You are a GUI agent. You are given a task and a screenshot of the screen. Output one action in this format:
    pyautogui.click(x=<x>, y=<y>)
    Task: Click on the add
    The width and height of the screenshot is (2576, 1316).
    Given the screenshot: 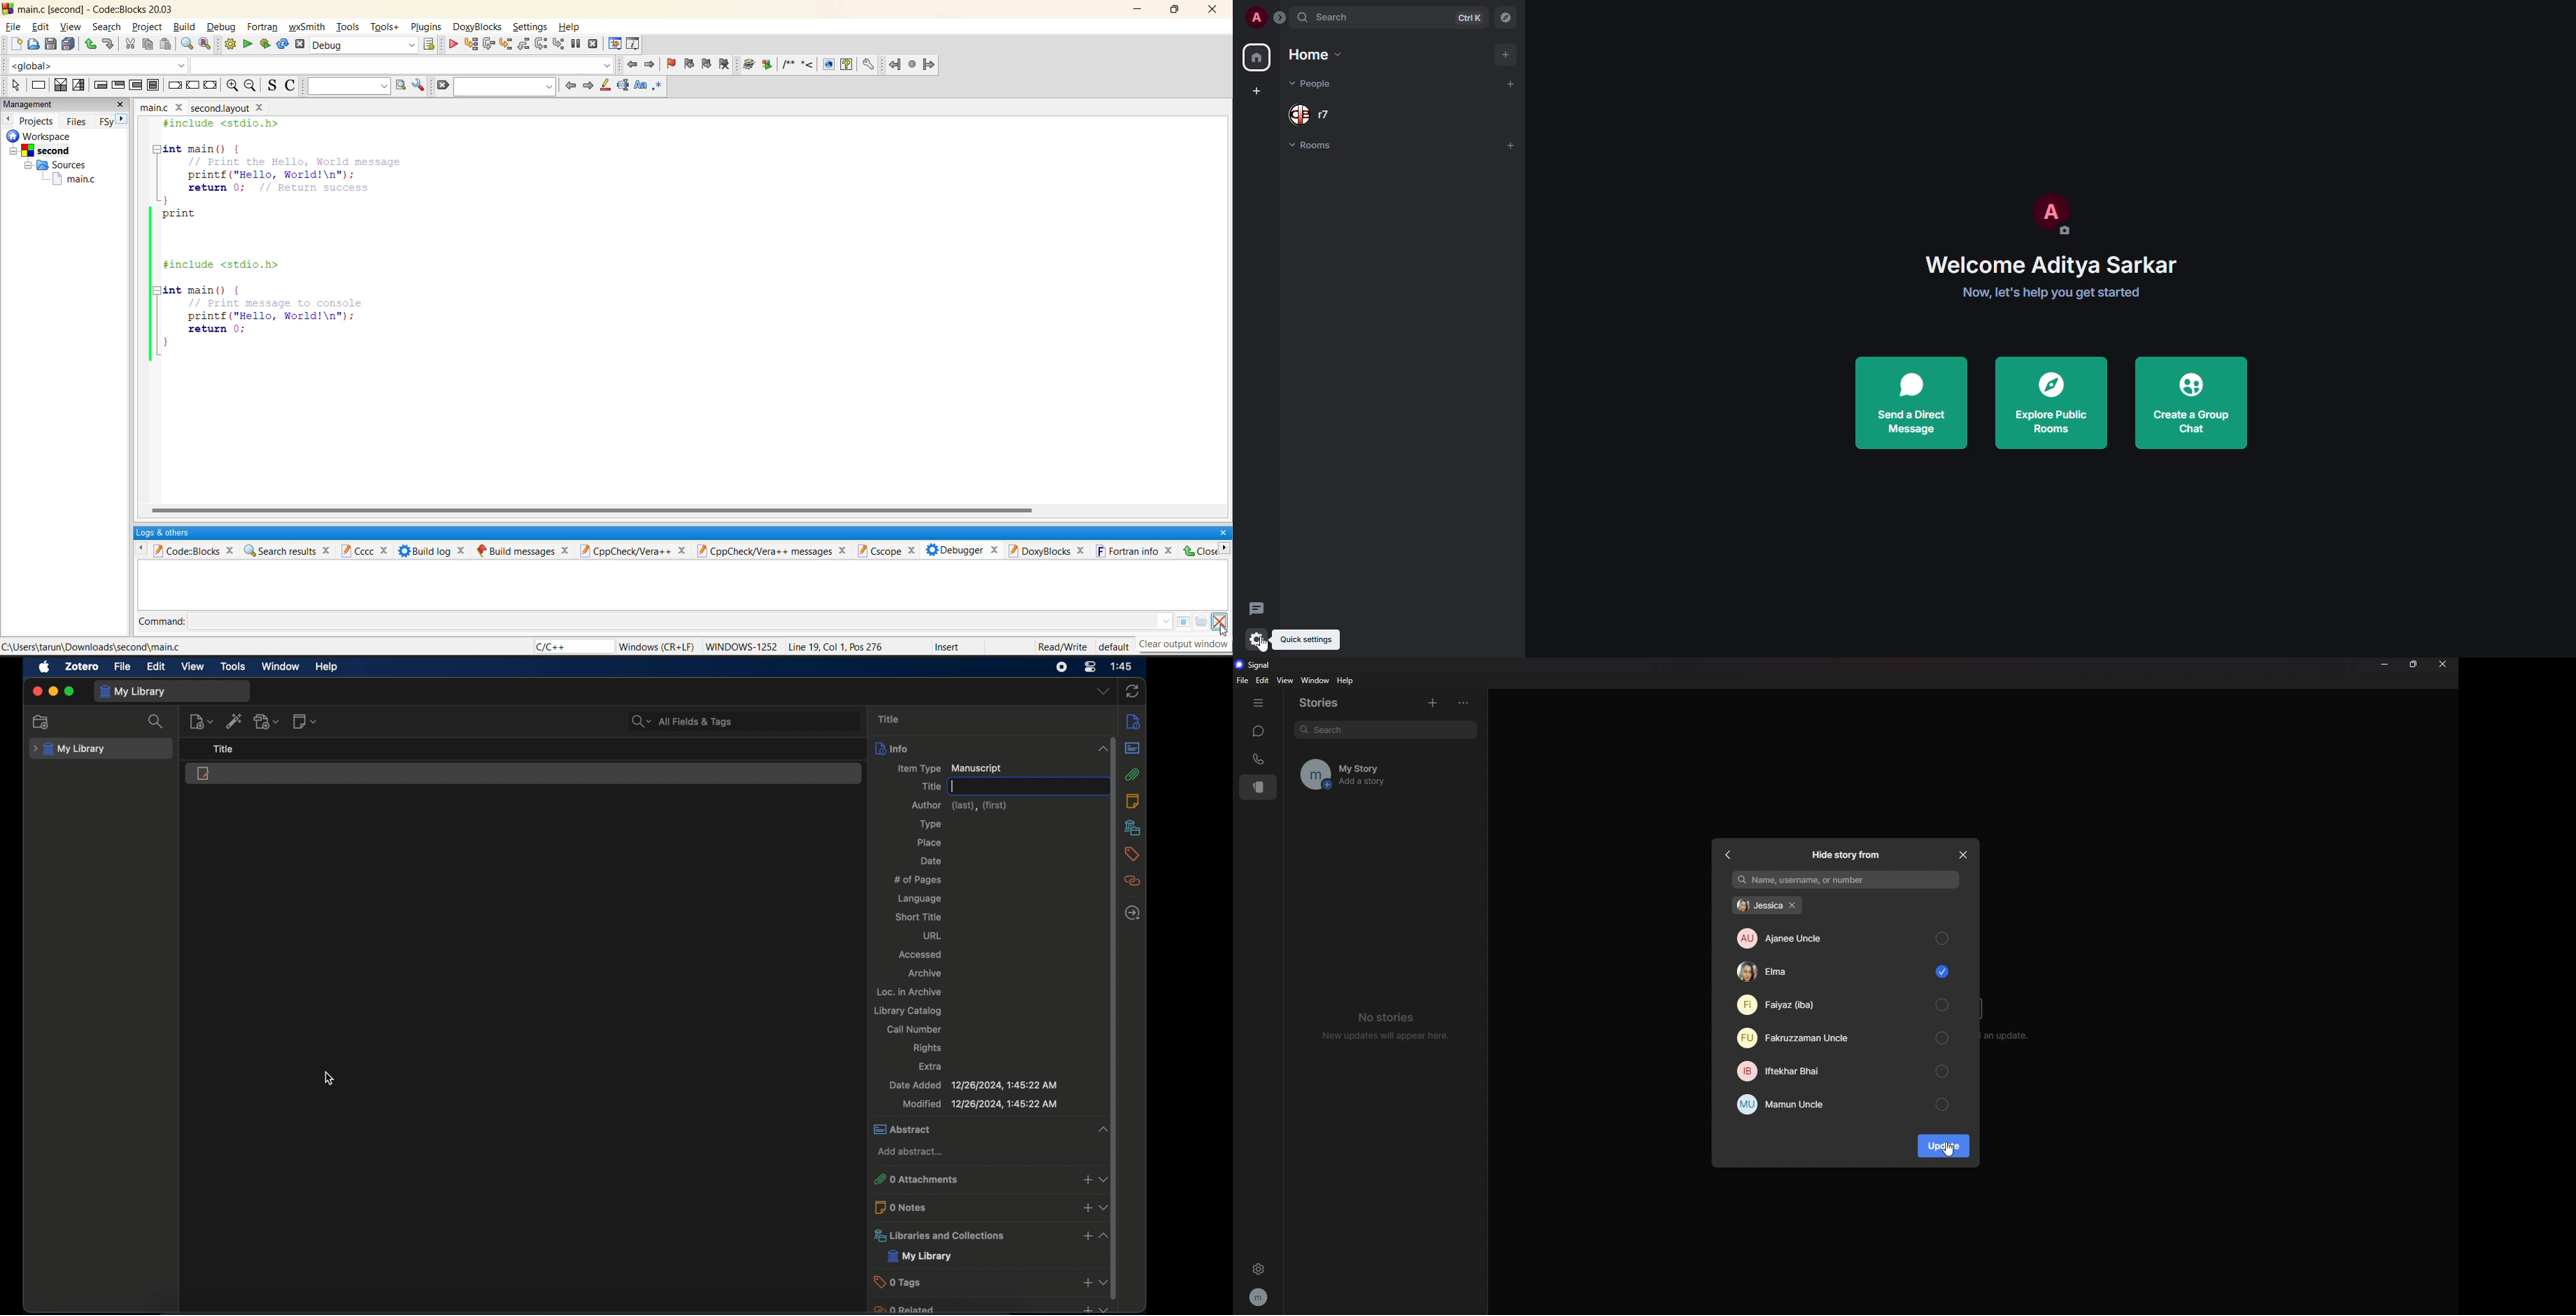 What is the action you would take?
    pyautogui.click(x=1511, y=144)
    